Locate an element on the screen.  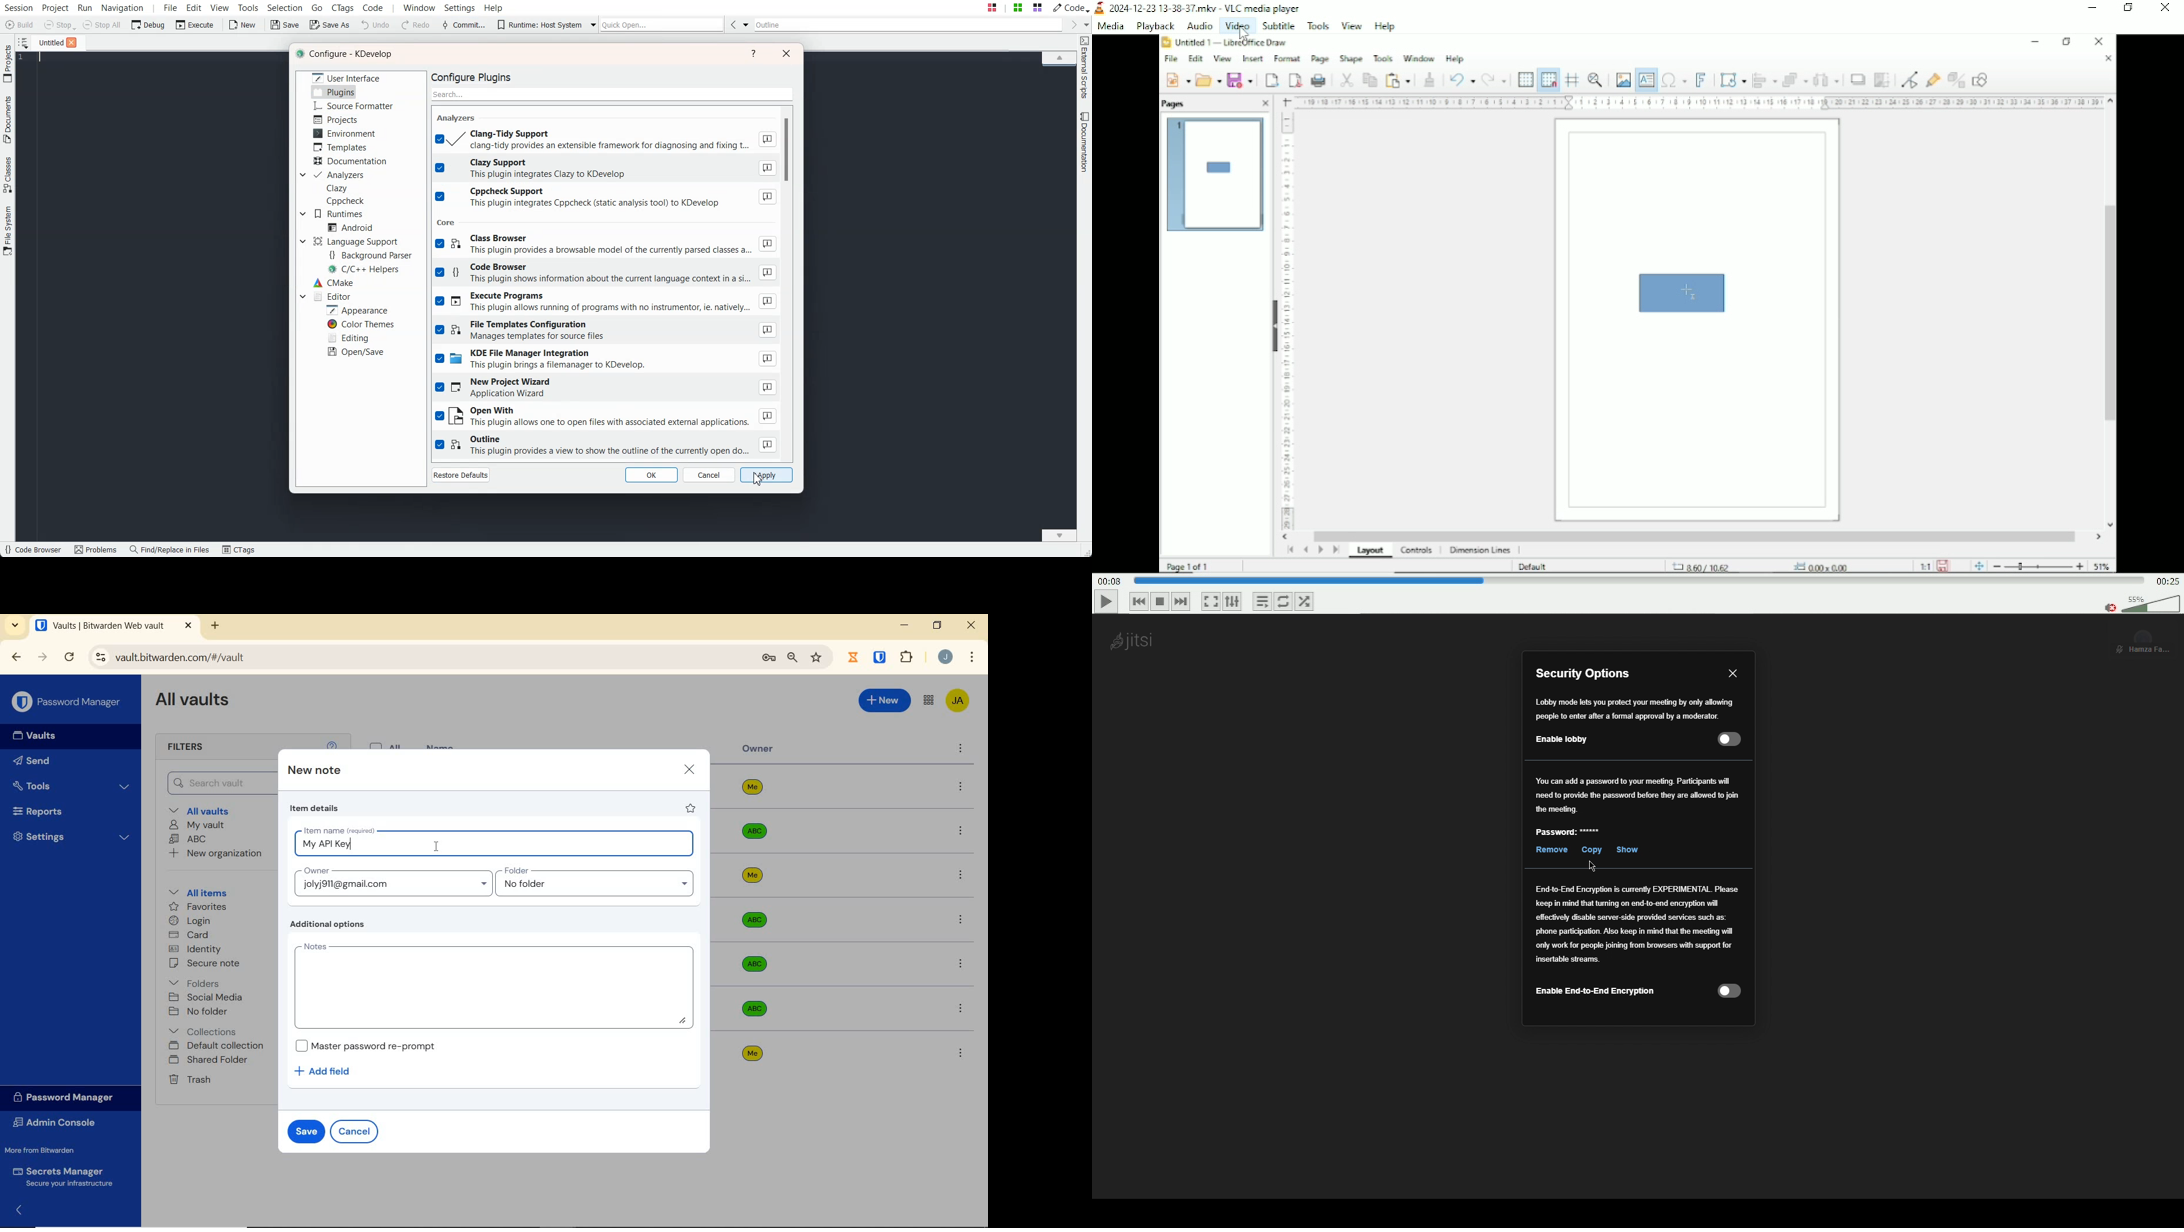
Search Vault is located at coordinates (220, 782).